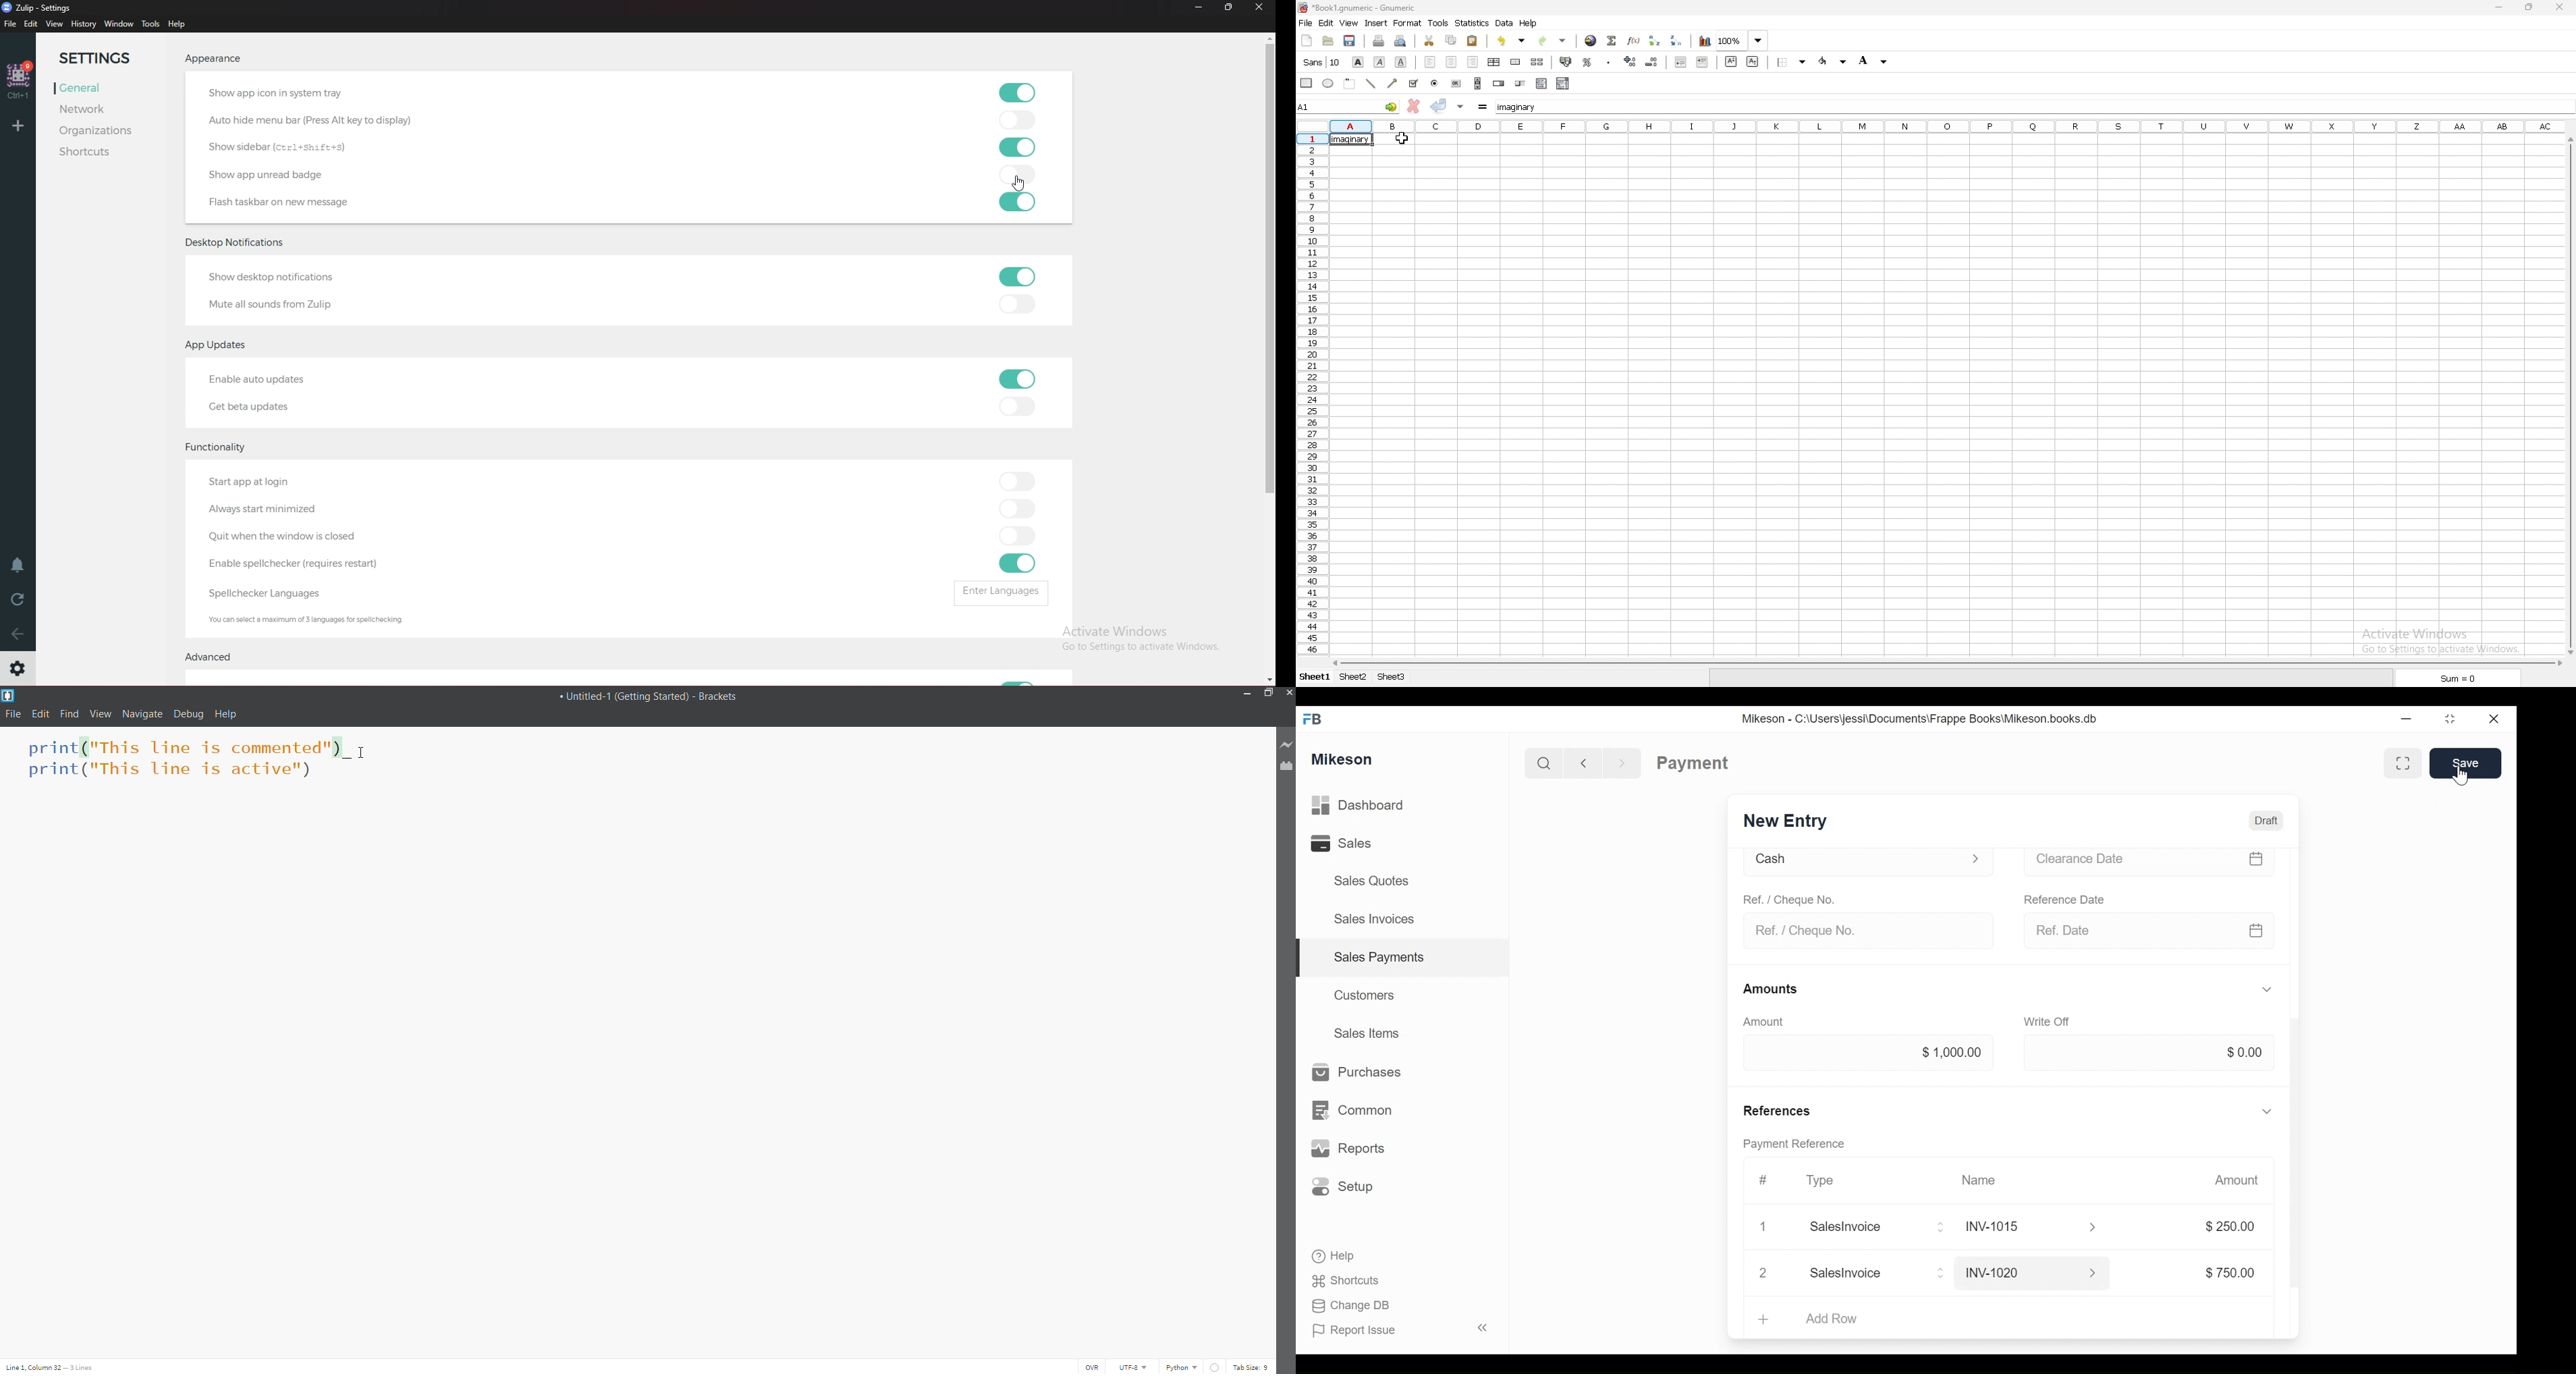 The width and height of the screenshot is (2576, 1400). Describe the element at coordinates (1591, 41) in the screenshot. I see `hyperlink` at that location.